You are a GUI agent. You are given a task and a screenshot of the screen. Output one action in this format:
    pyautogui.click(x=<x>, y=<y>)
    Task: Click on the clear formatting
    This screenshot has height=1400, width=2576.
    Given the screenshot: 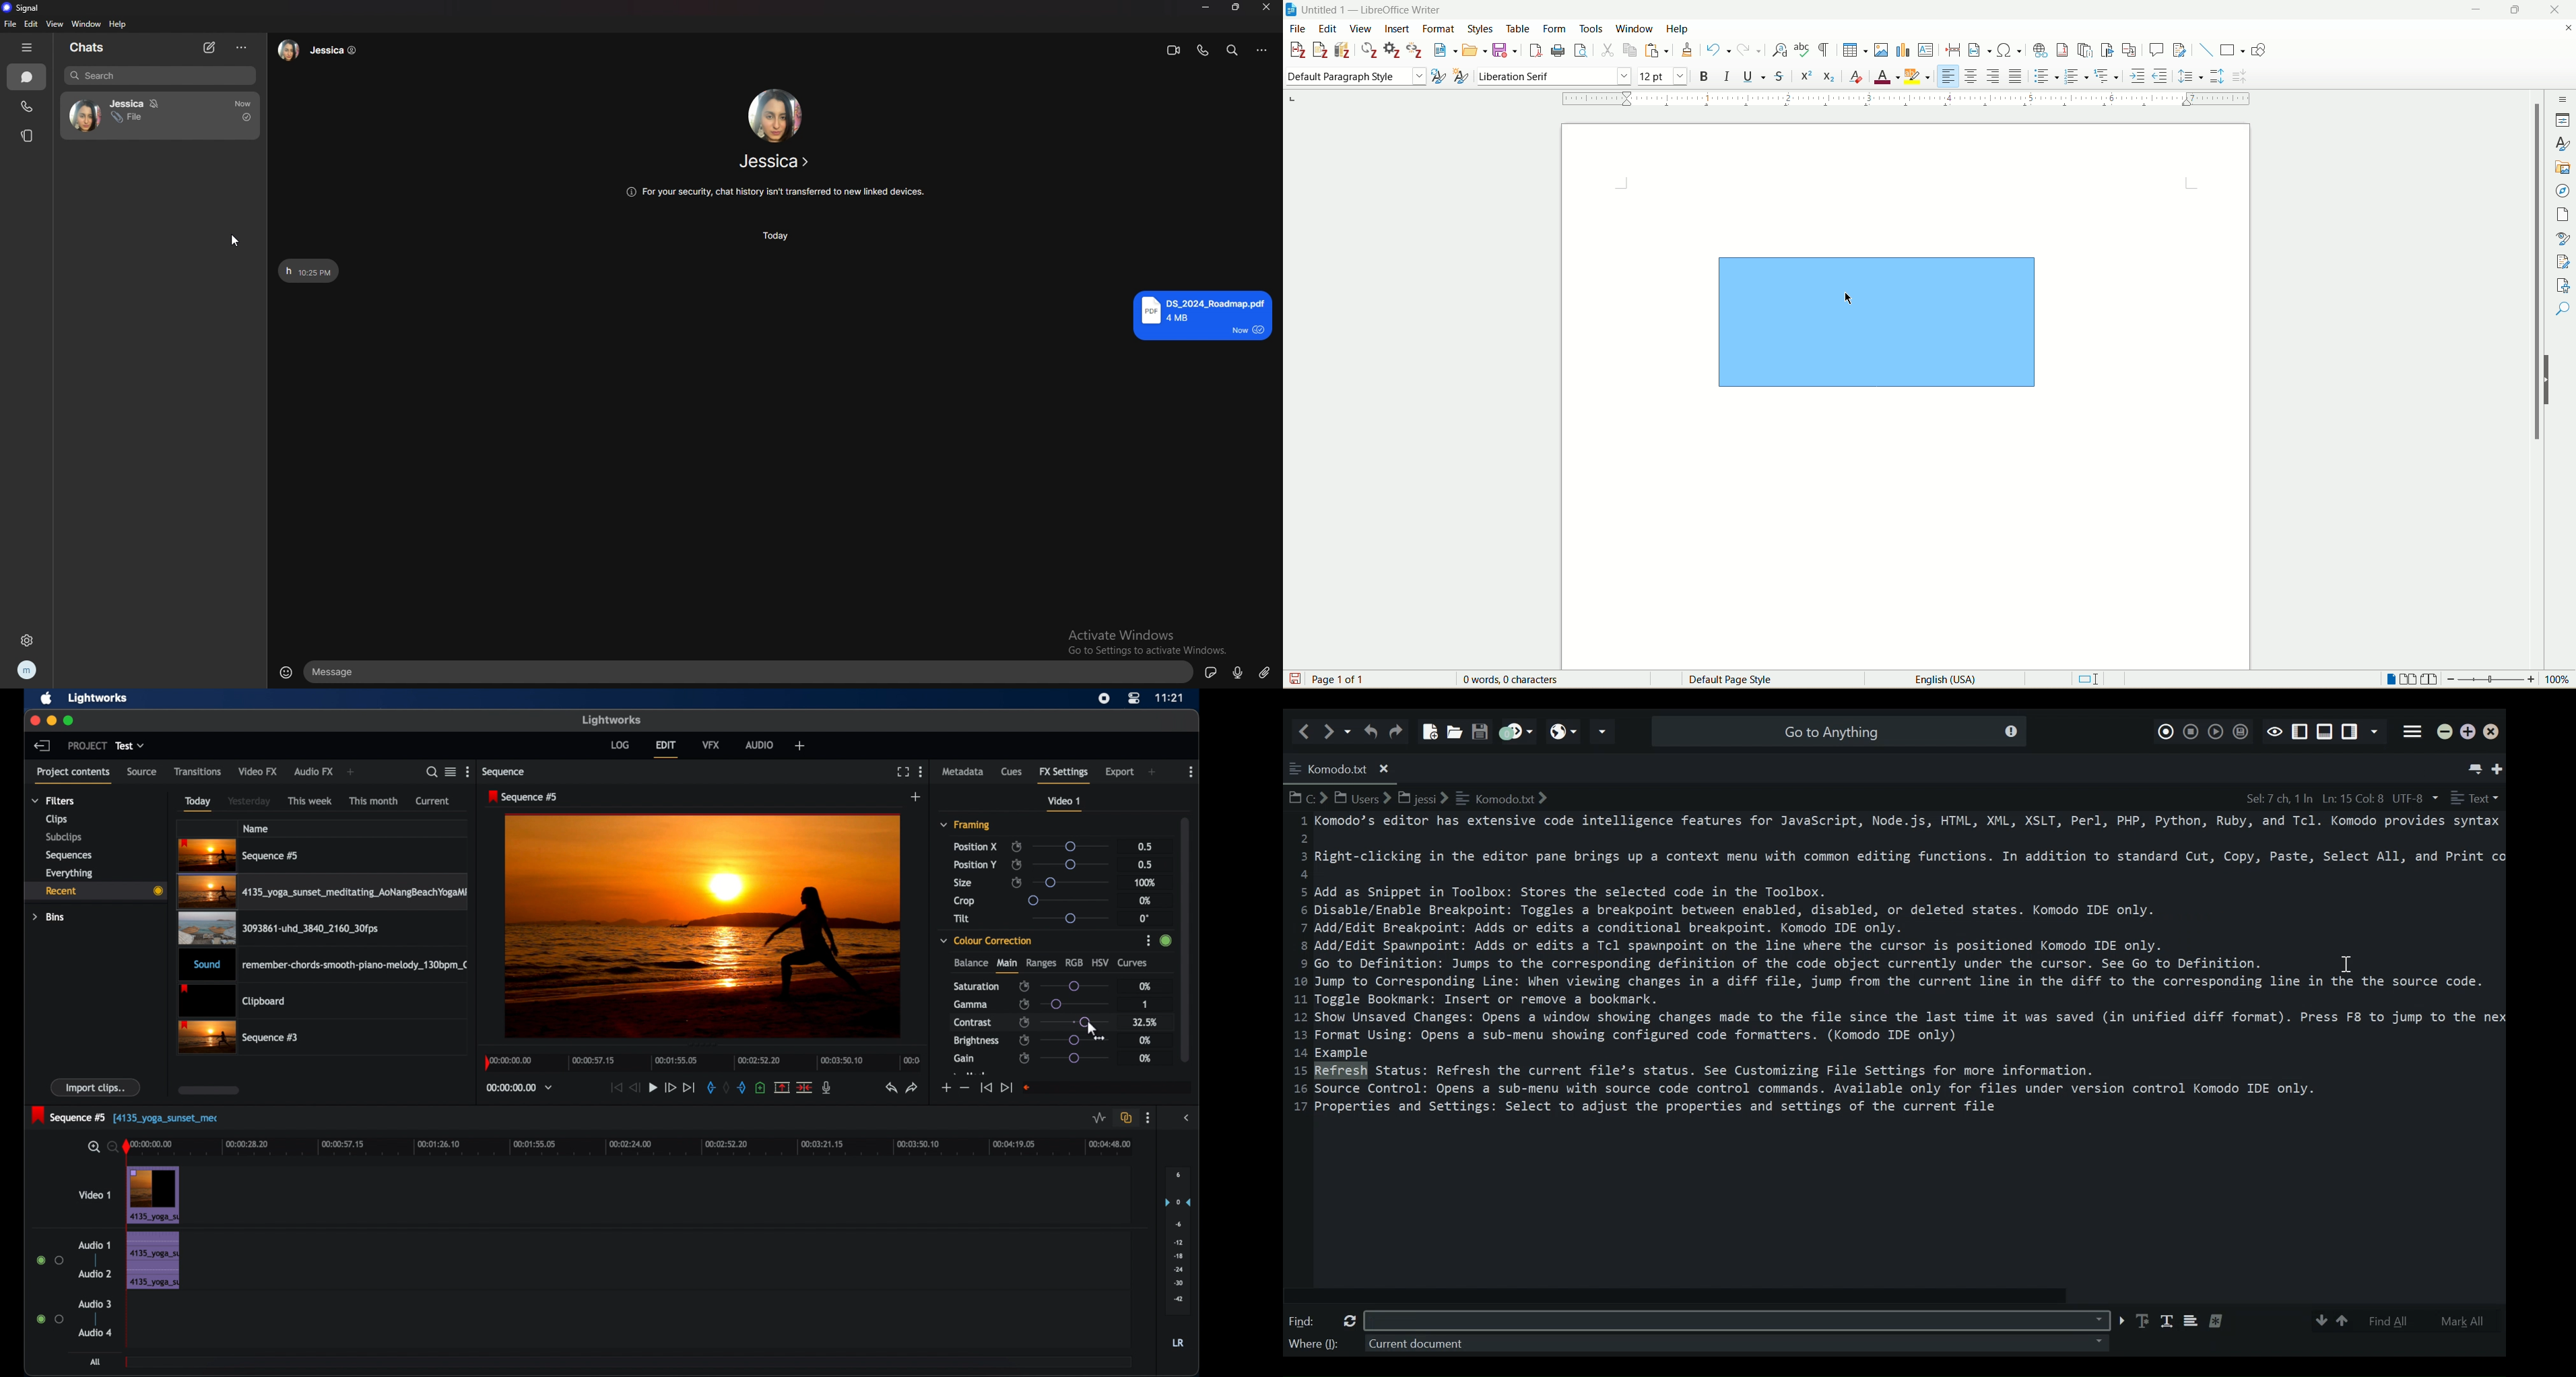 What is the action you would take?
    pyautogui.click(x=1855, y=76)
    